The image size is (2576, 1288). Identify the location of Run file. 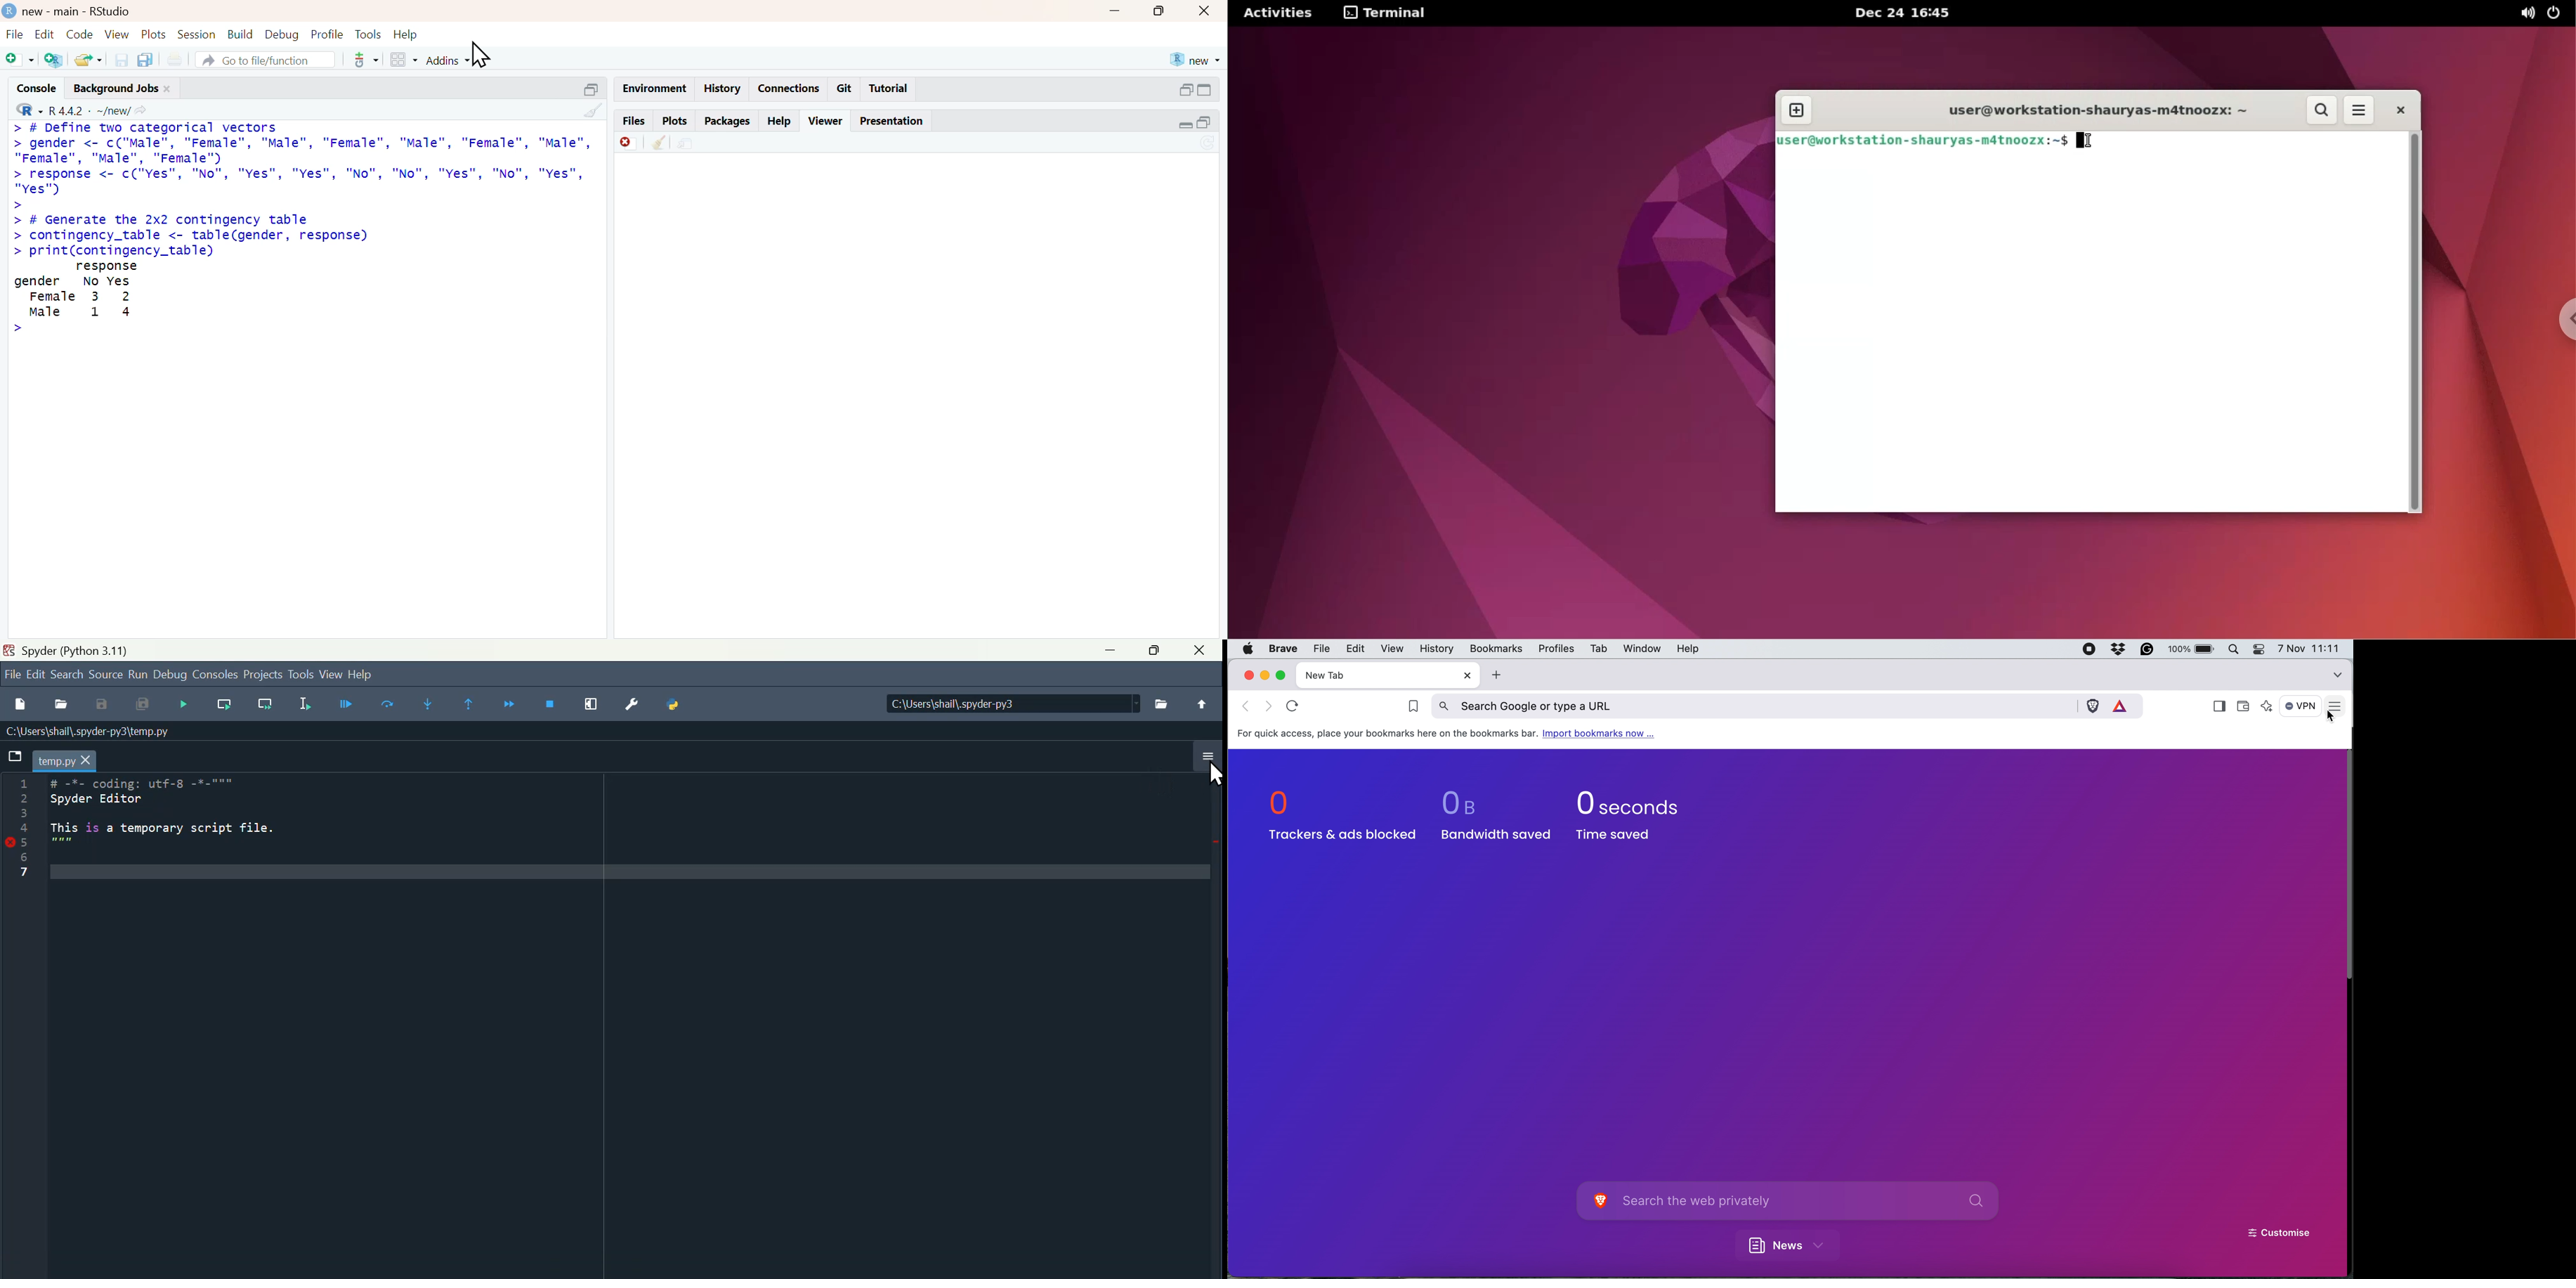
(344, 708).